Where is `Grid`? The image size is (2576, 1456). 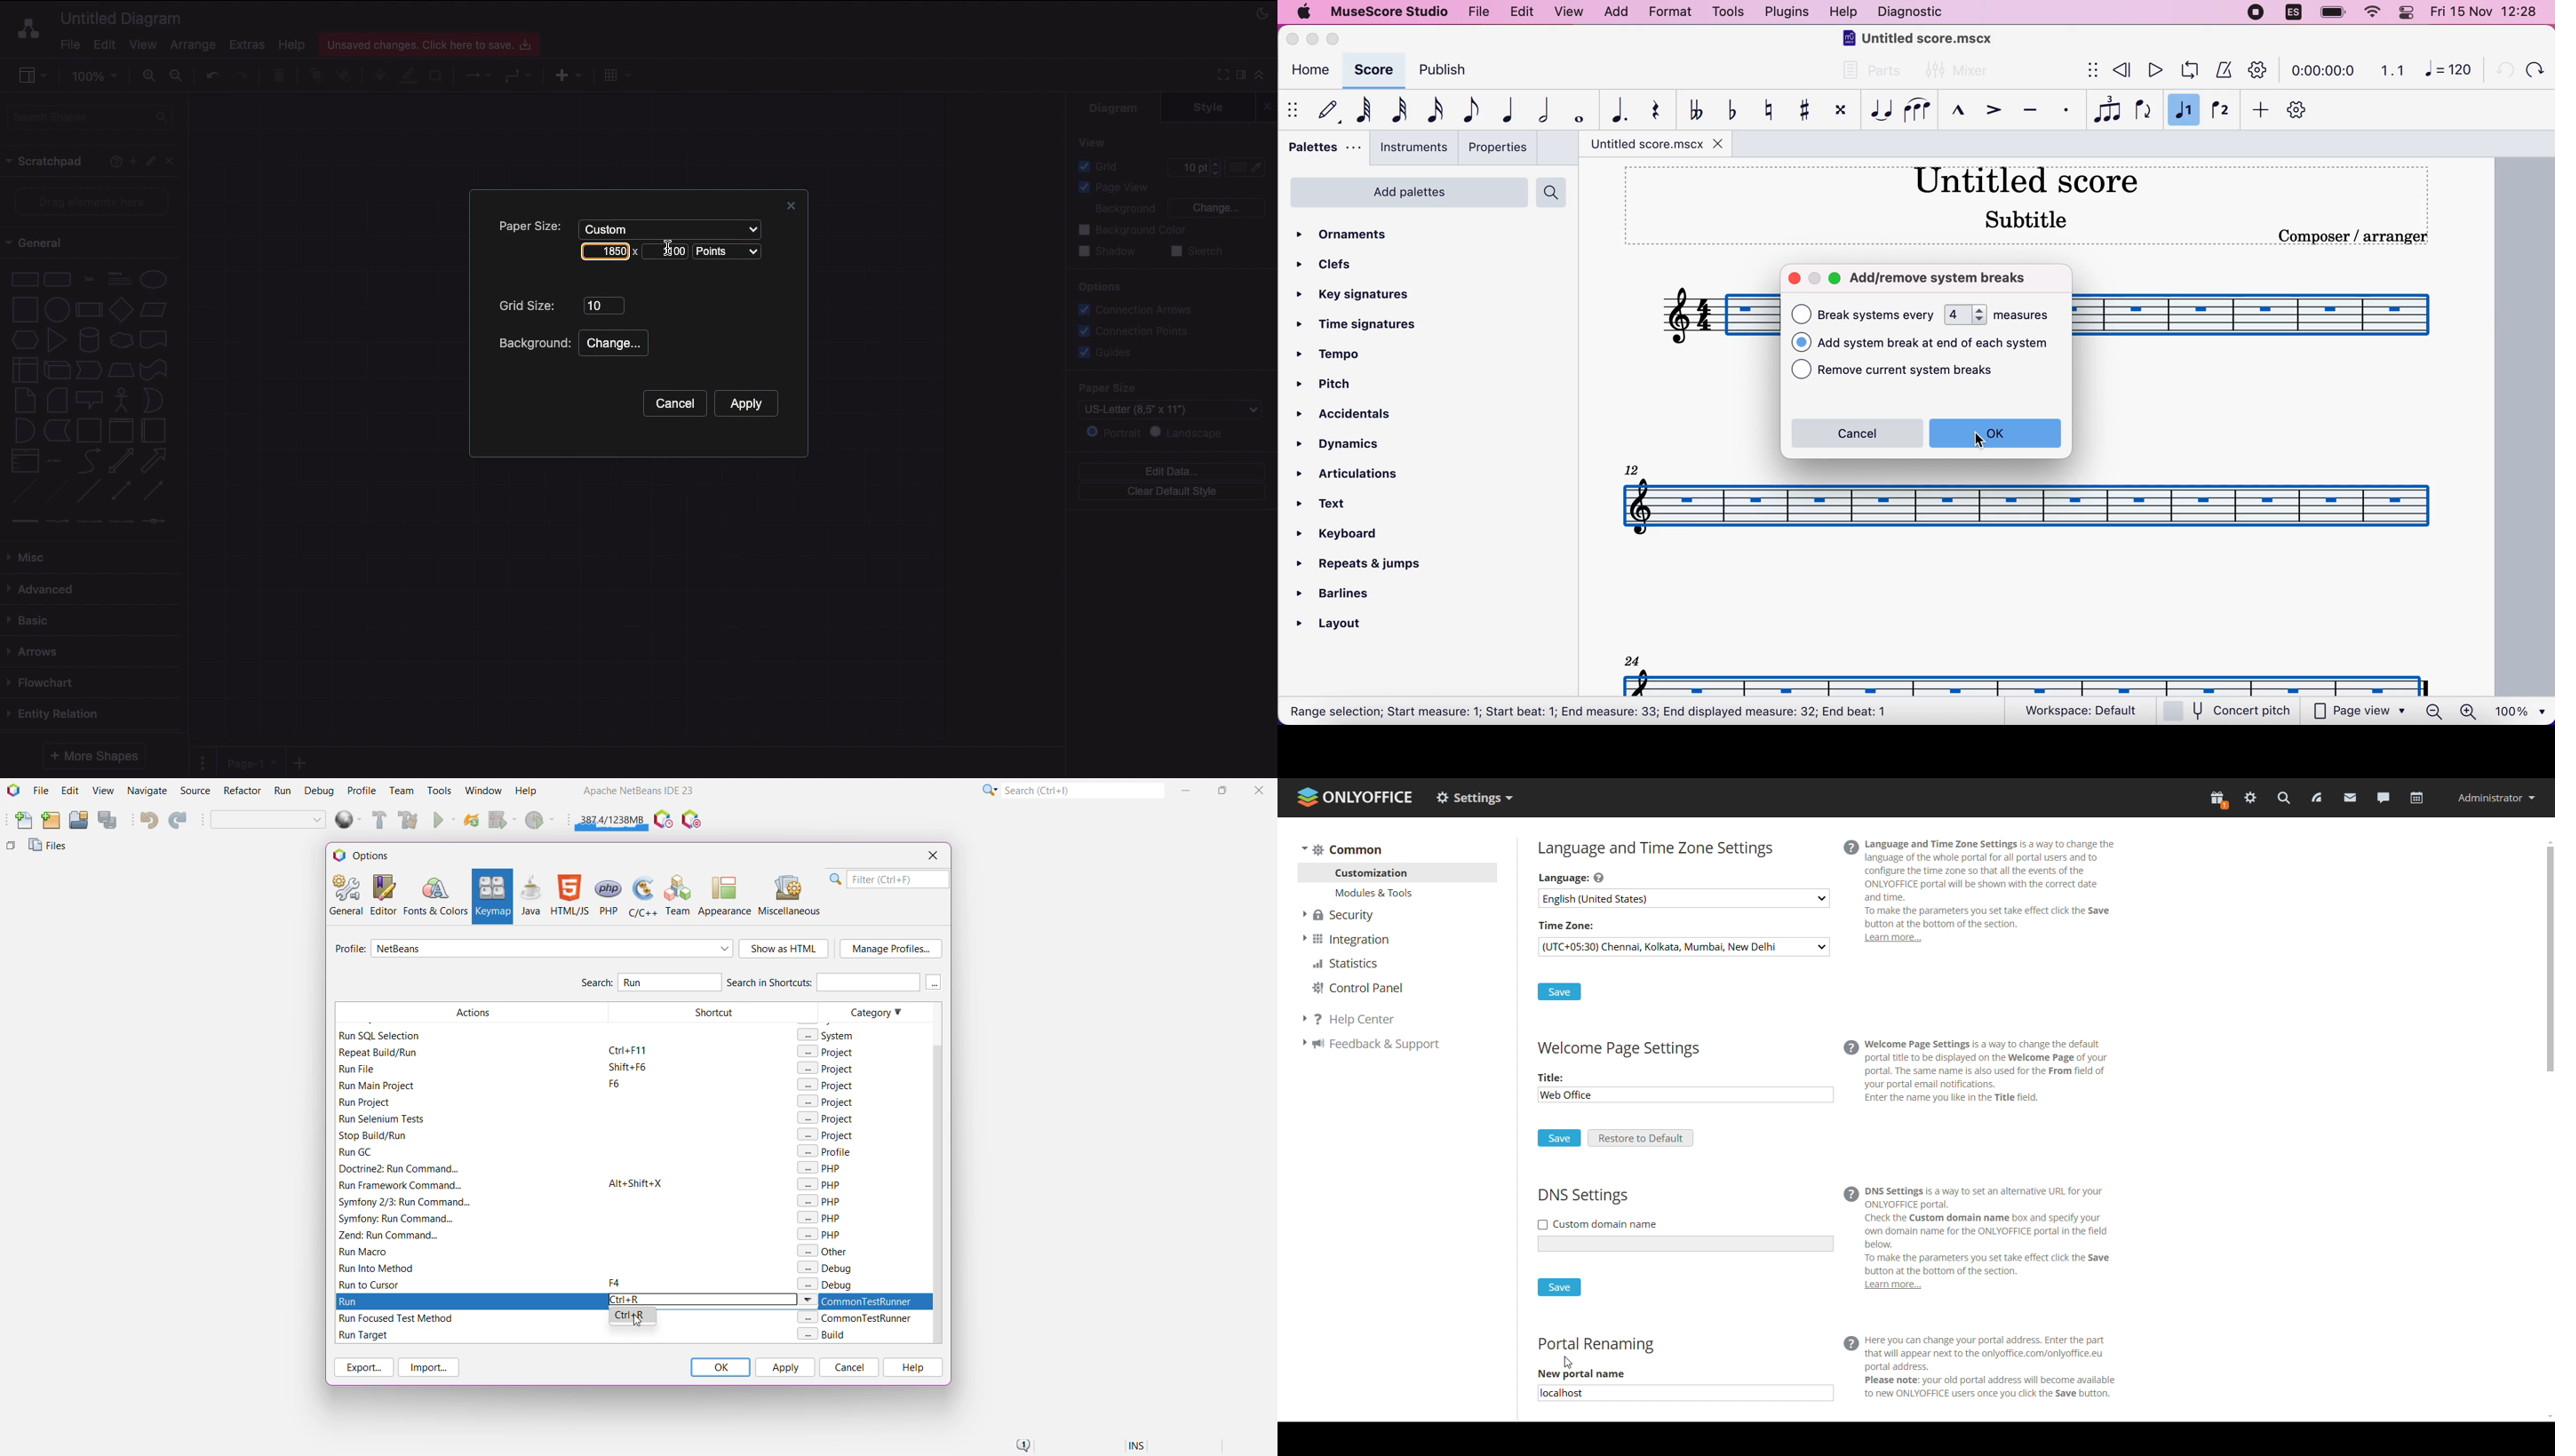
Grid is located at coordinates (1102, 166).